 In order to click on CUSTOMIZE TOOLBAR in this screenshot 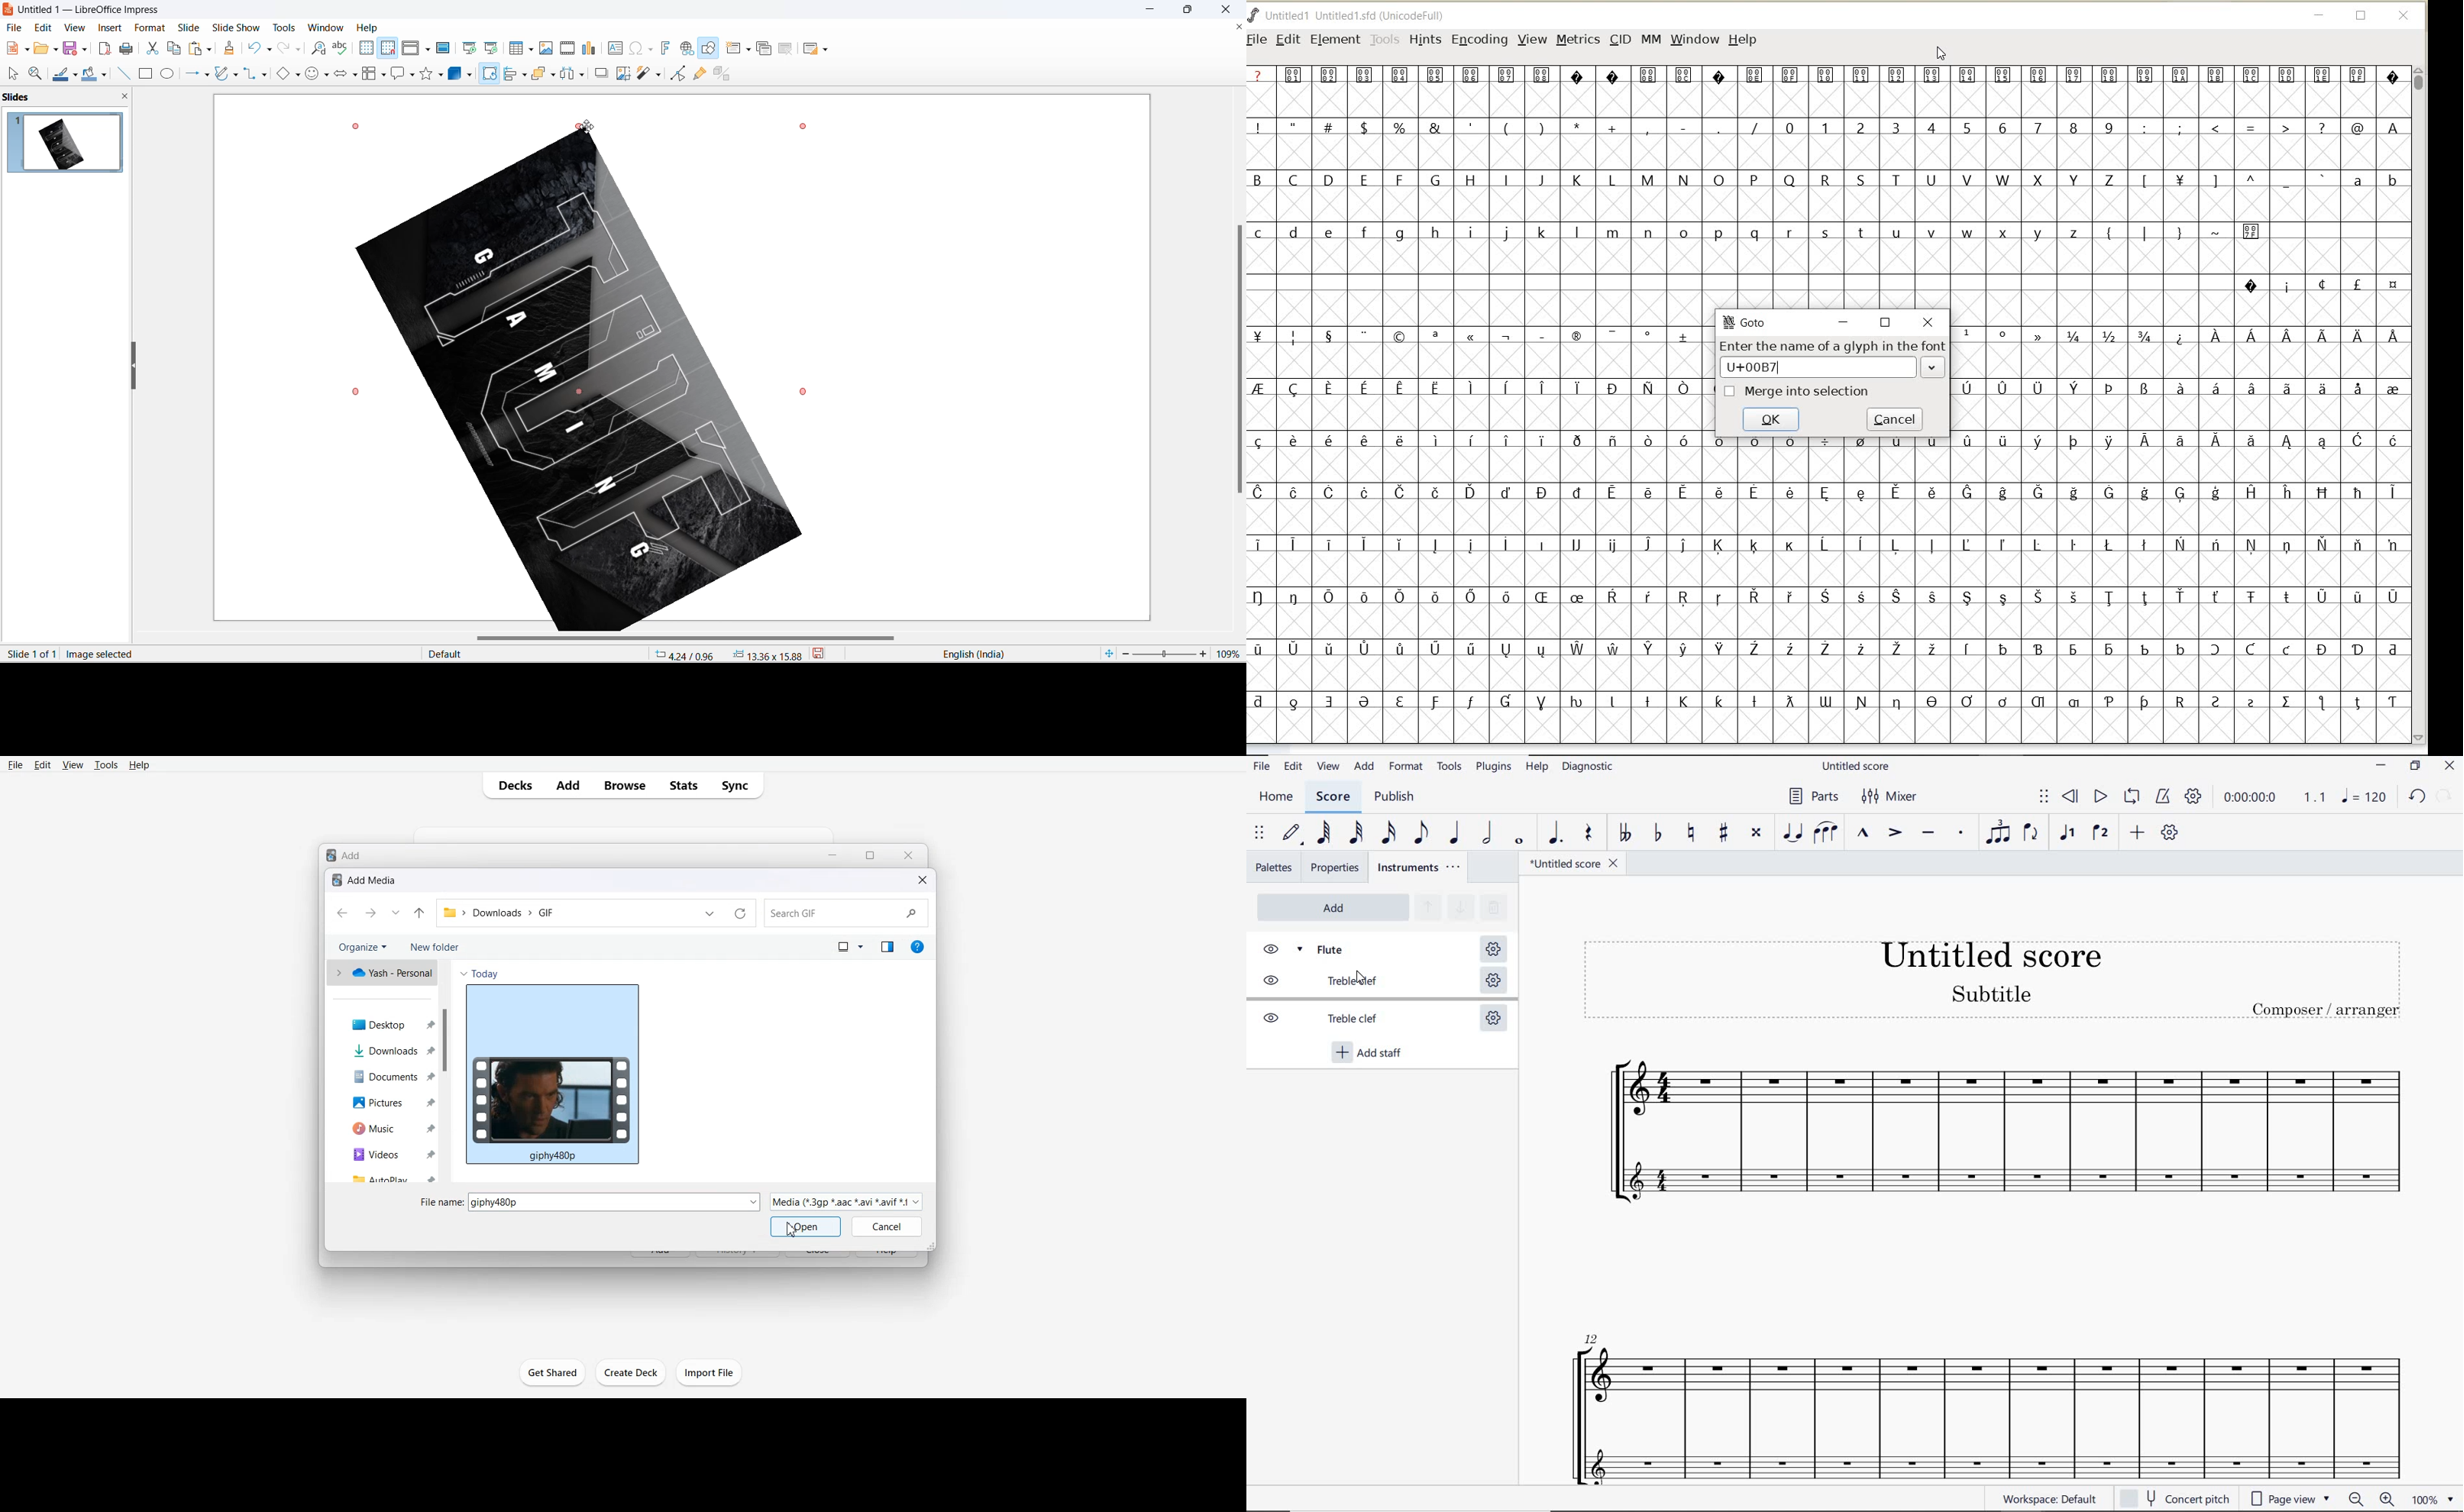, I will do `click(2170, 832)`.